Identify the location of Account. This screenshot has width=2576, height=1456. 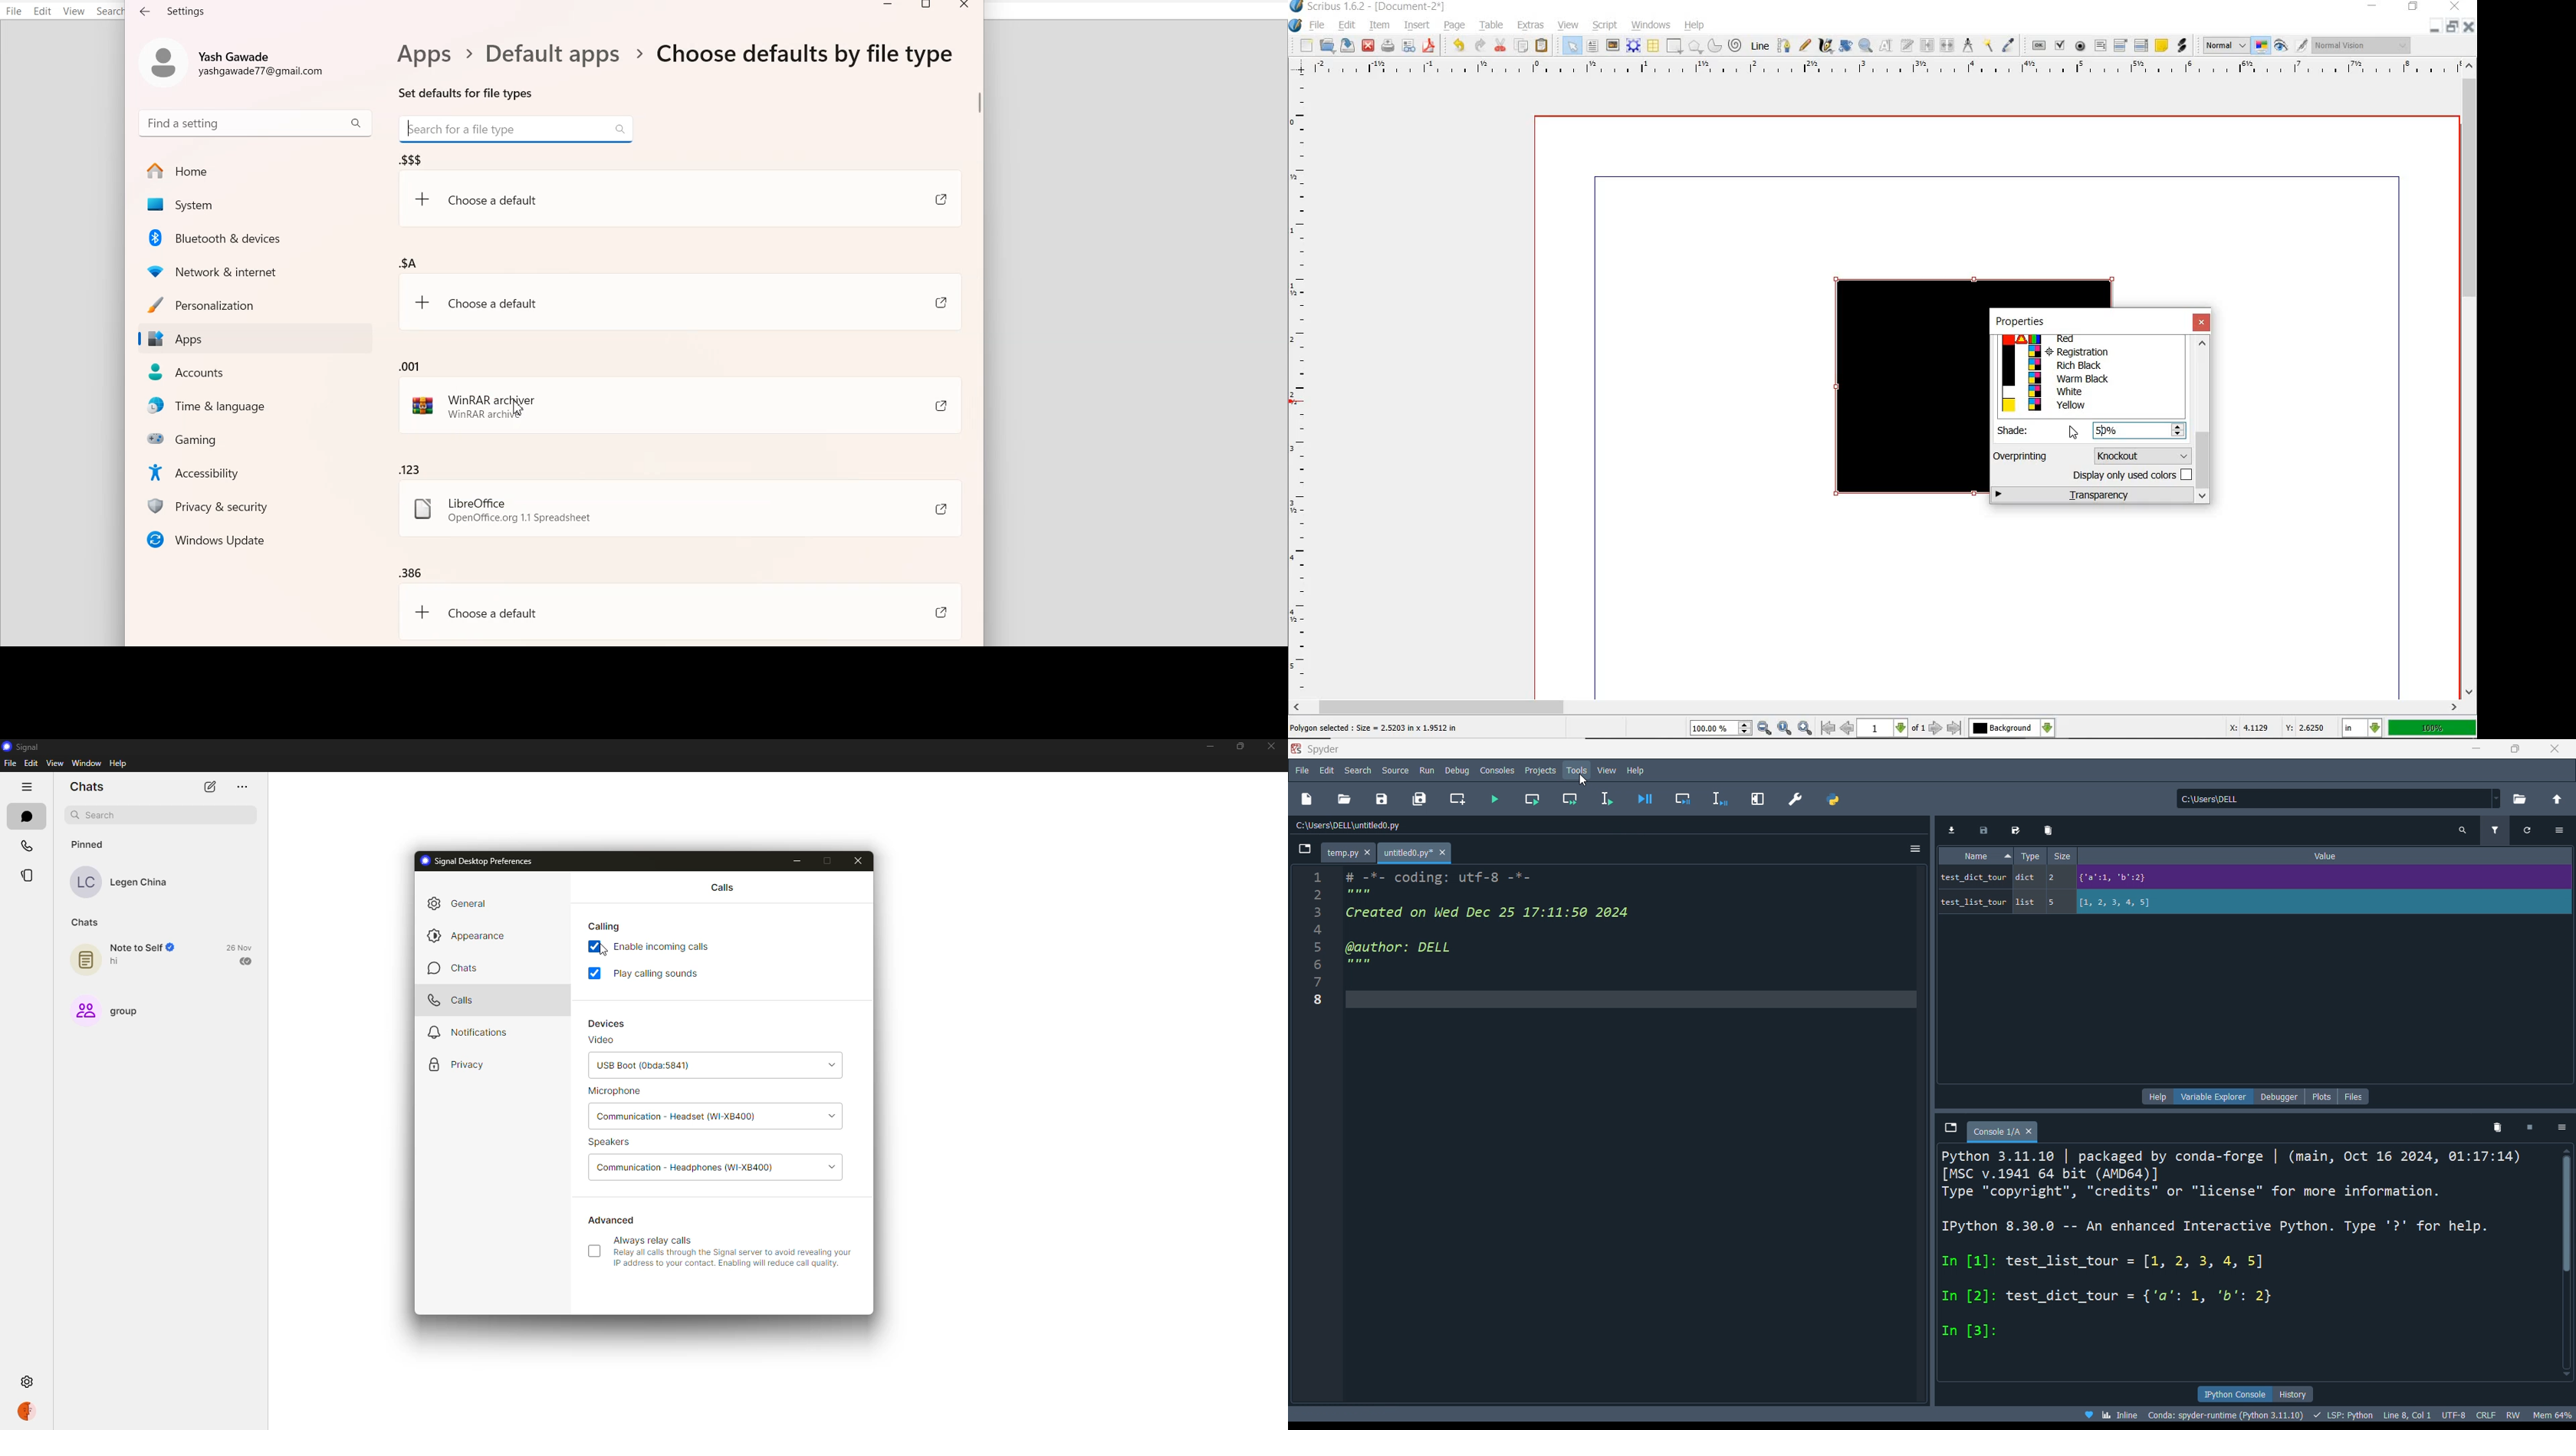
(237, 60).